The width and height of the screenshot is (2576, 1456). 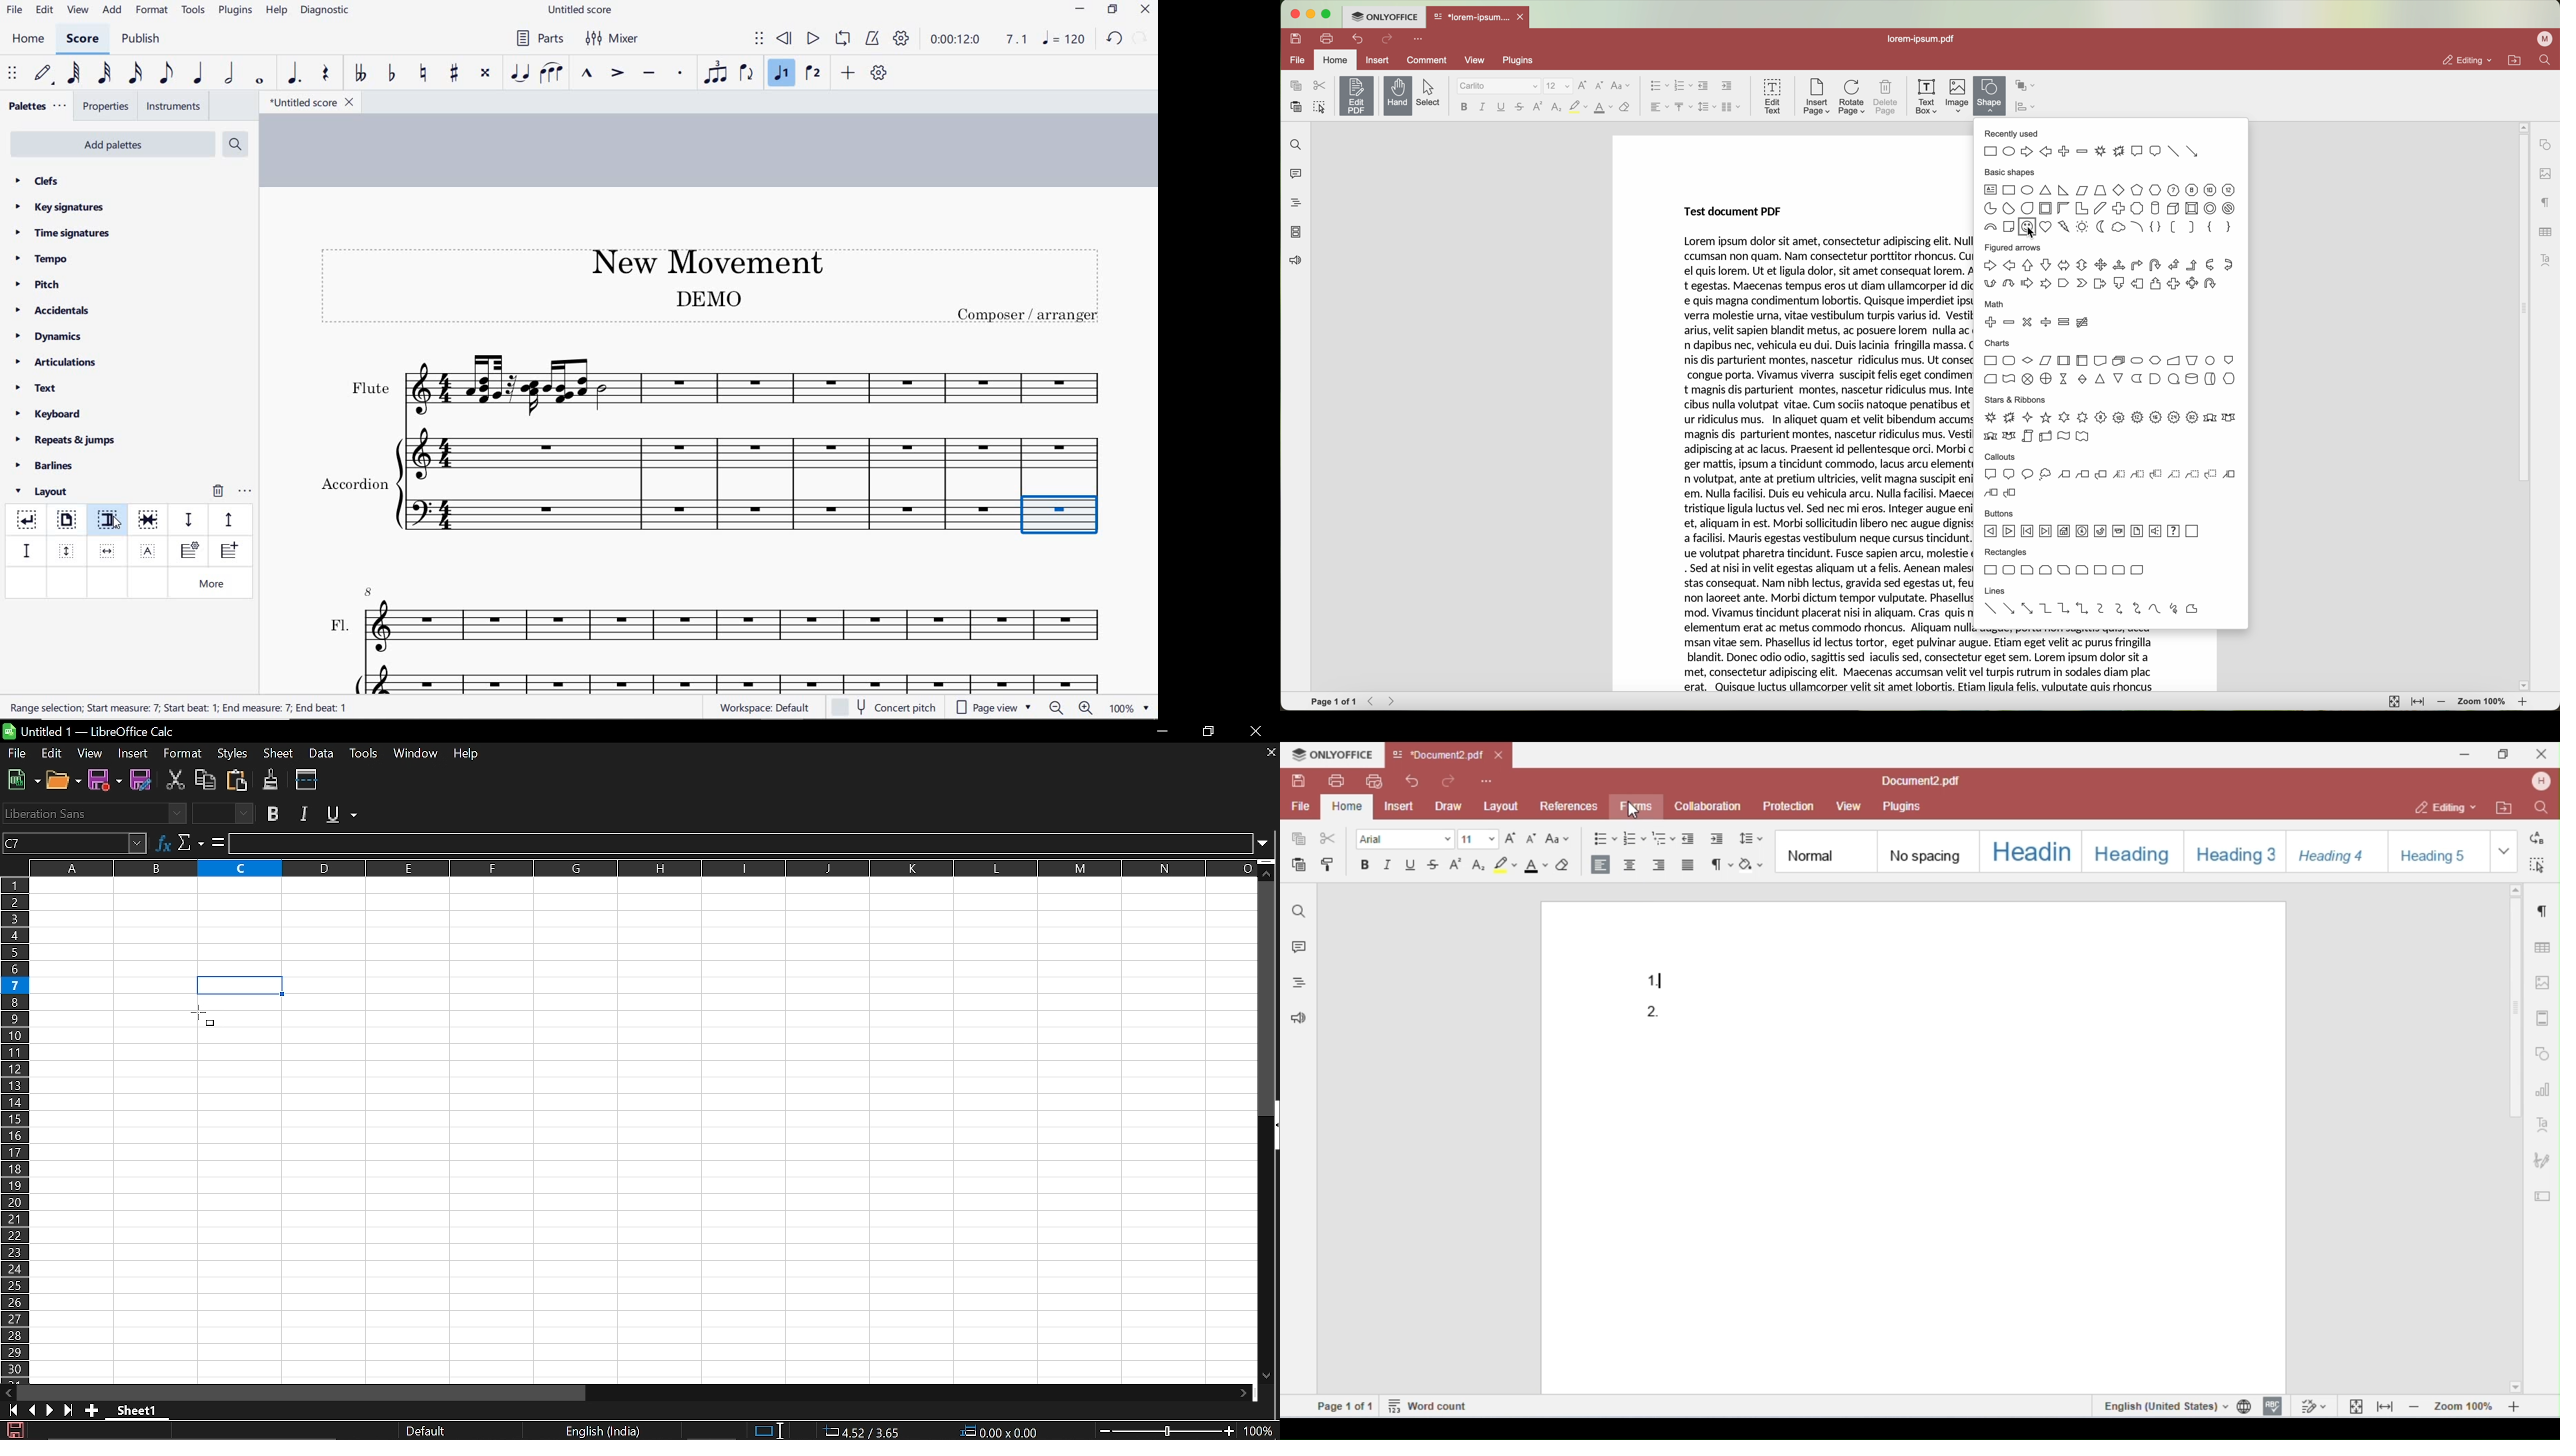 What do you see at coordinates (1852, 98) in the screenshot?
I see `rotate page` at bounding box center [1852, 98].